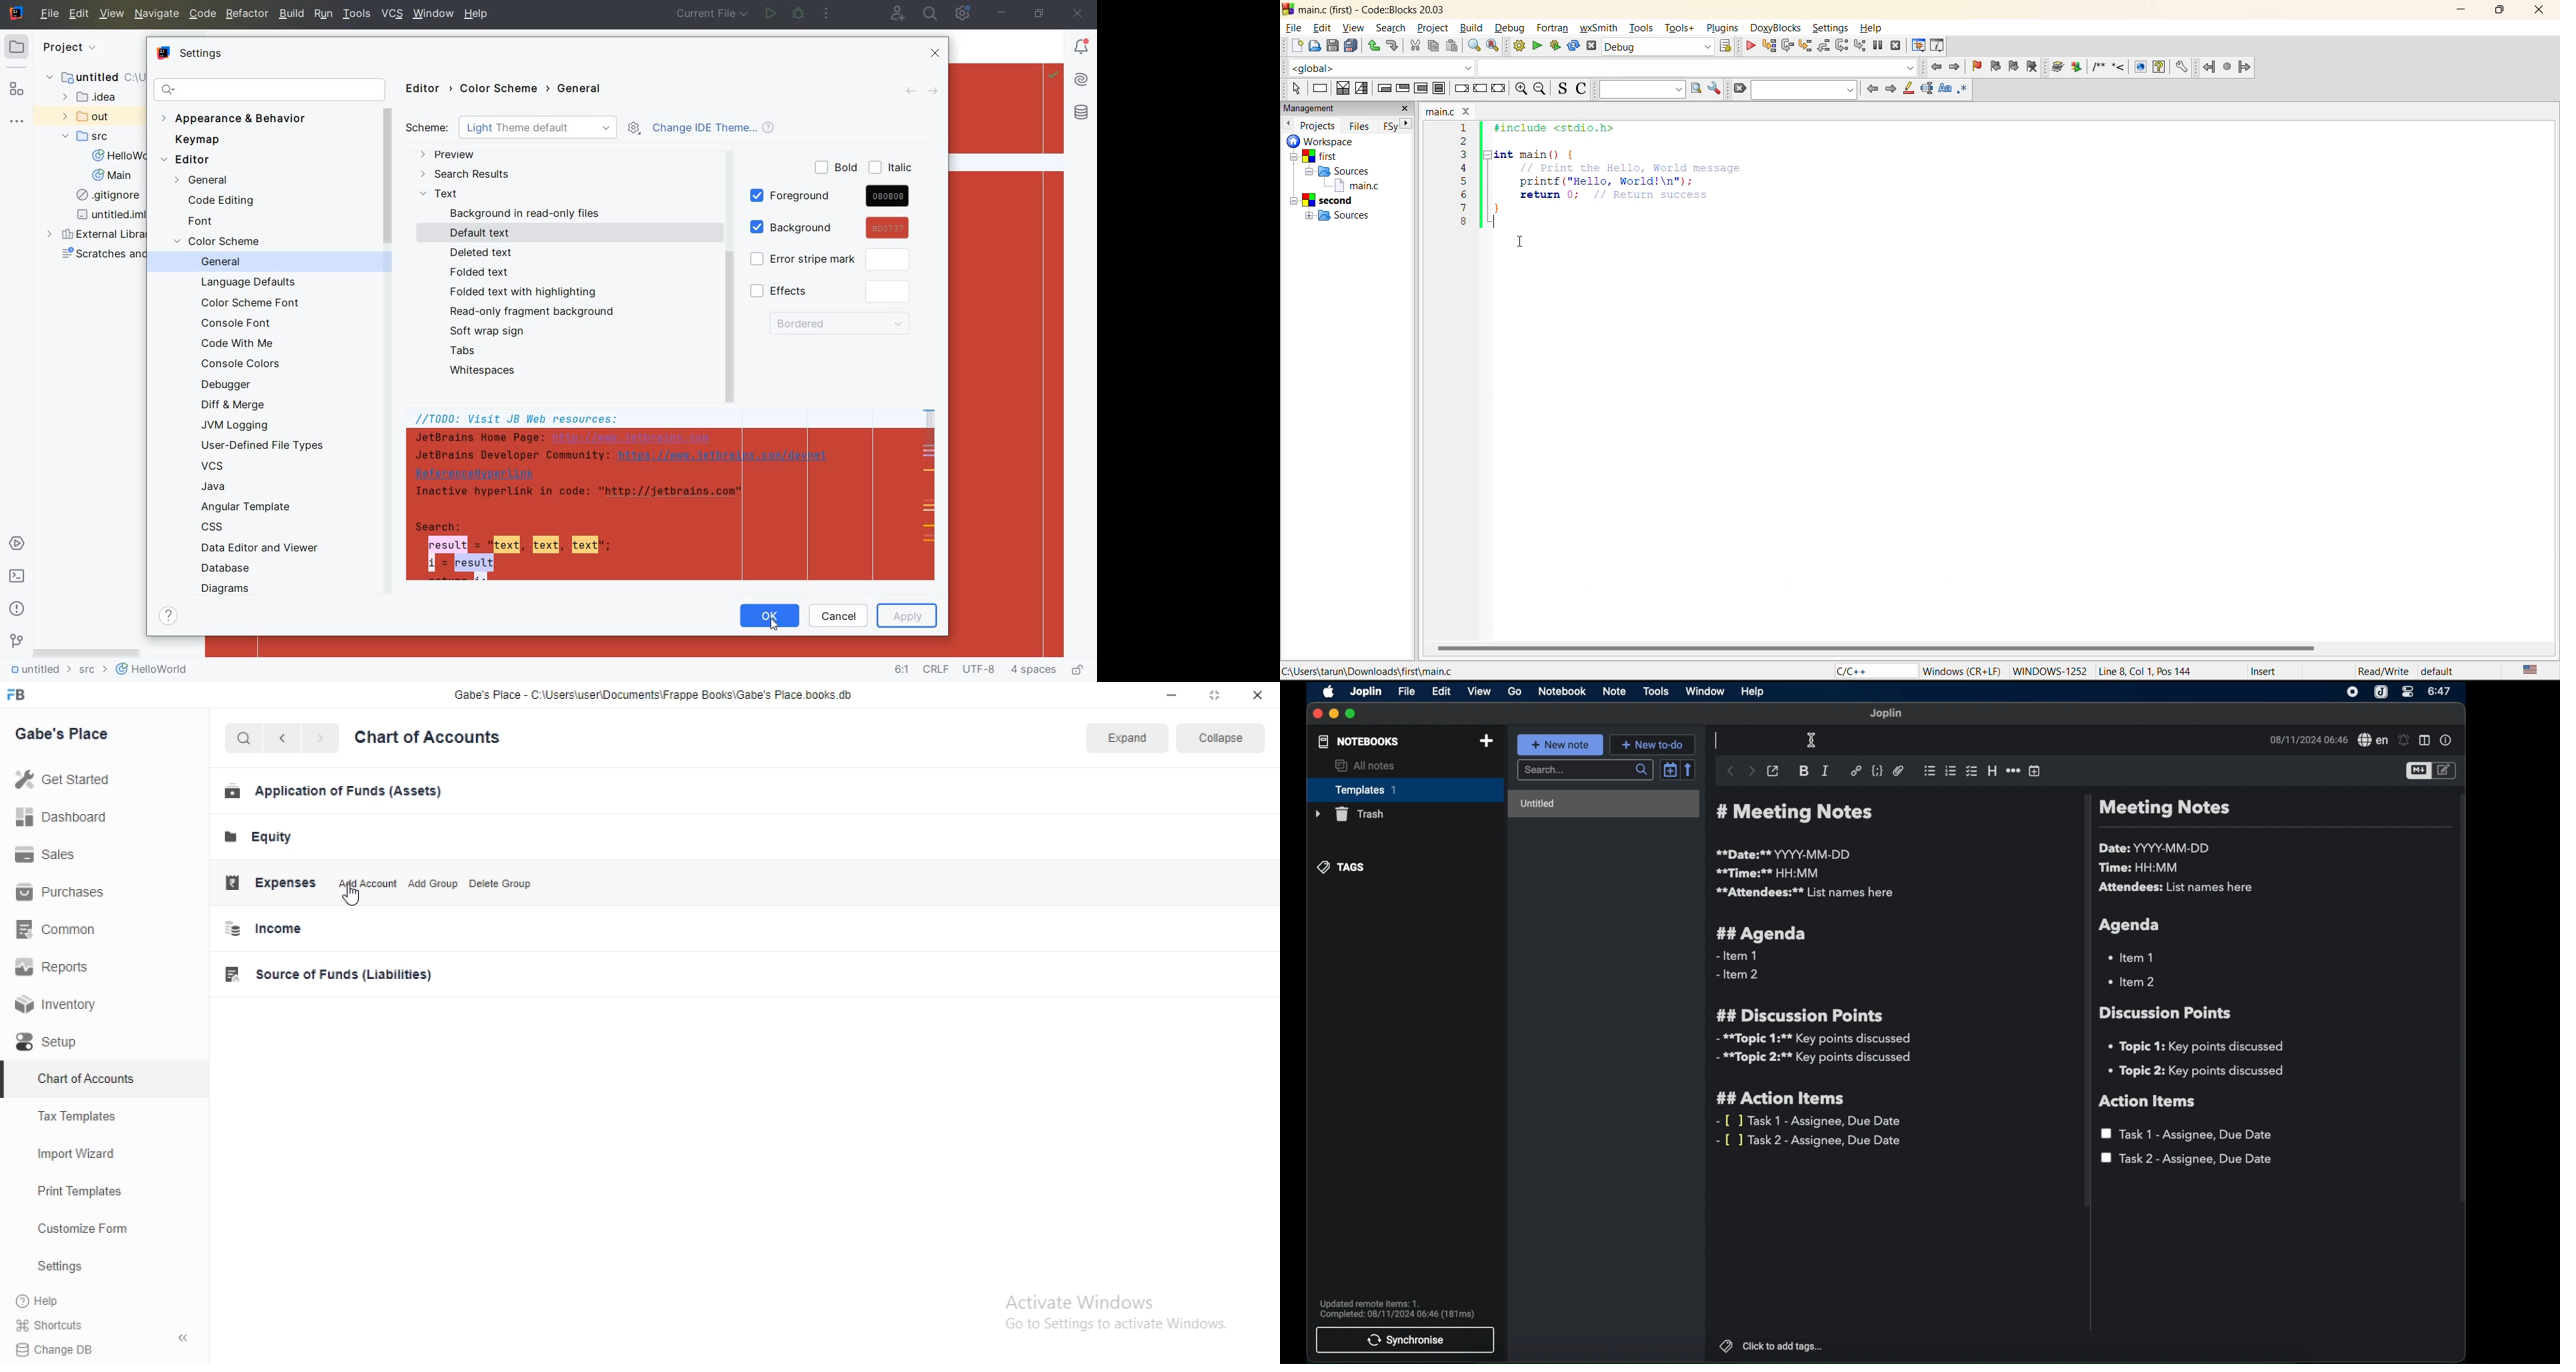 Image resolution: width=2576 pixels, height=1372 pixels. I want to click on item 2, so click(2133, 981).